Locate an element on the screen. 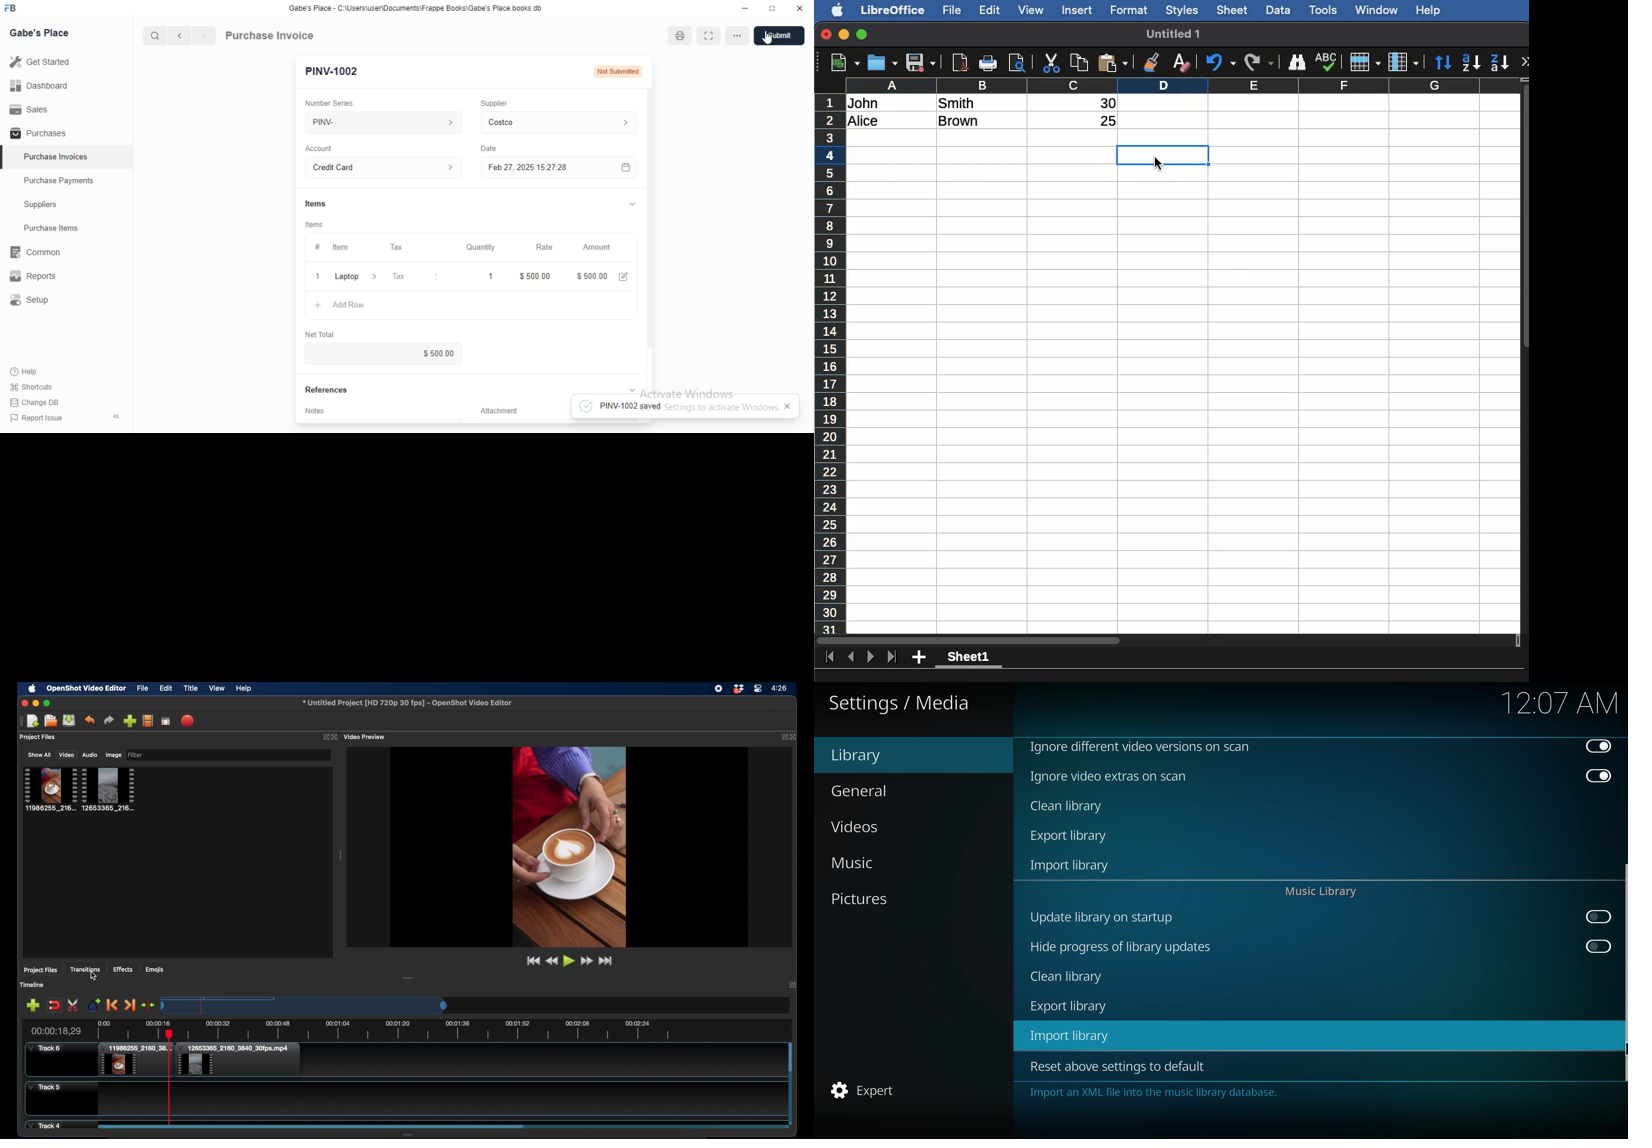 The height and width of the screenshot is (1148, 1652). Net Total is located at coordinates (320, 335).